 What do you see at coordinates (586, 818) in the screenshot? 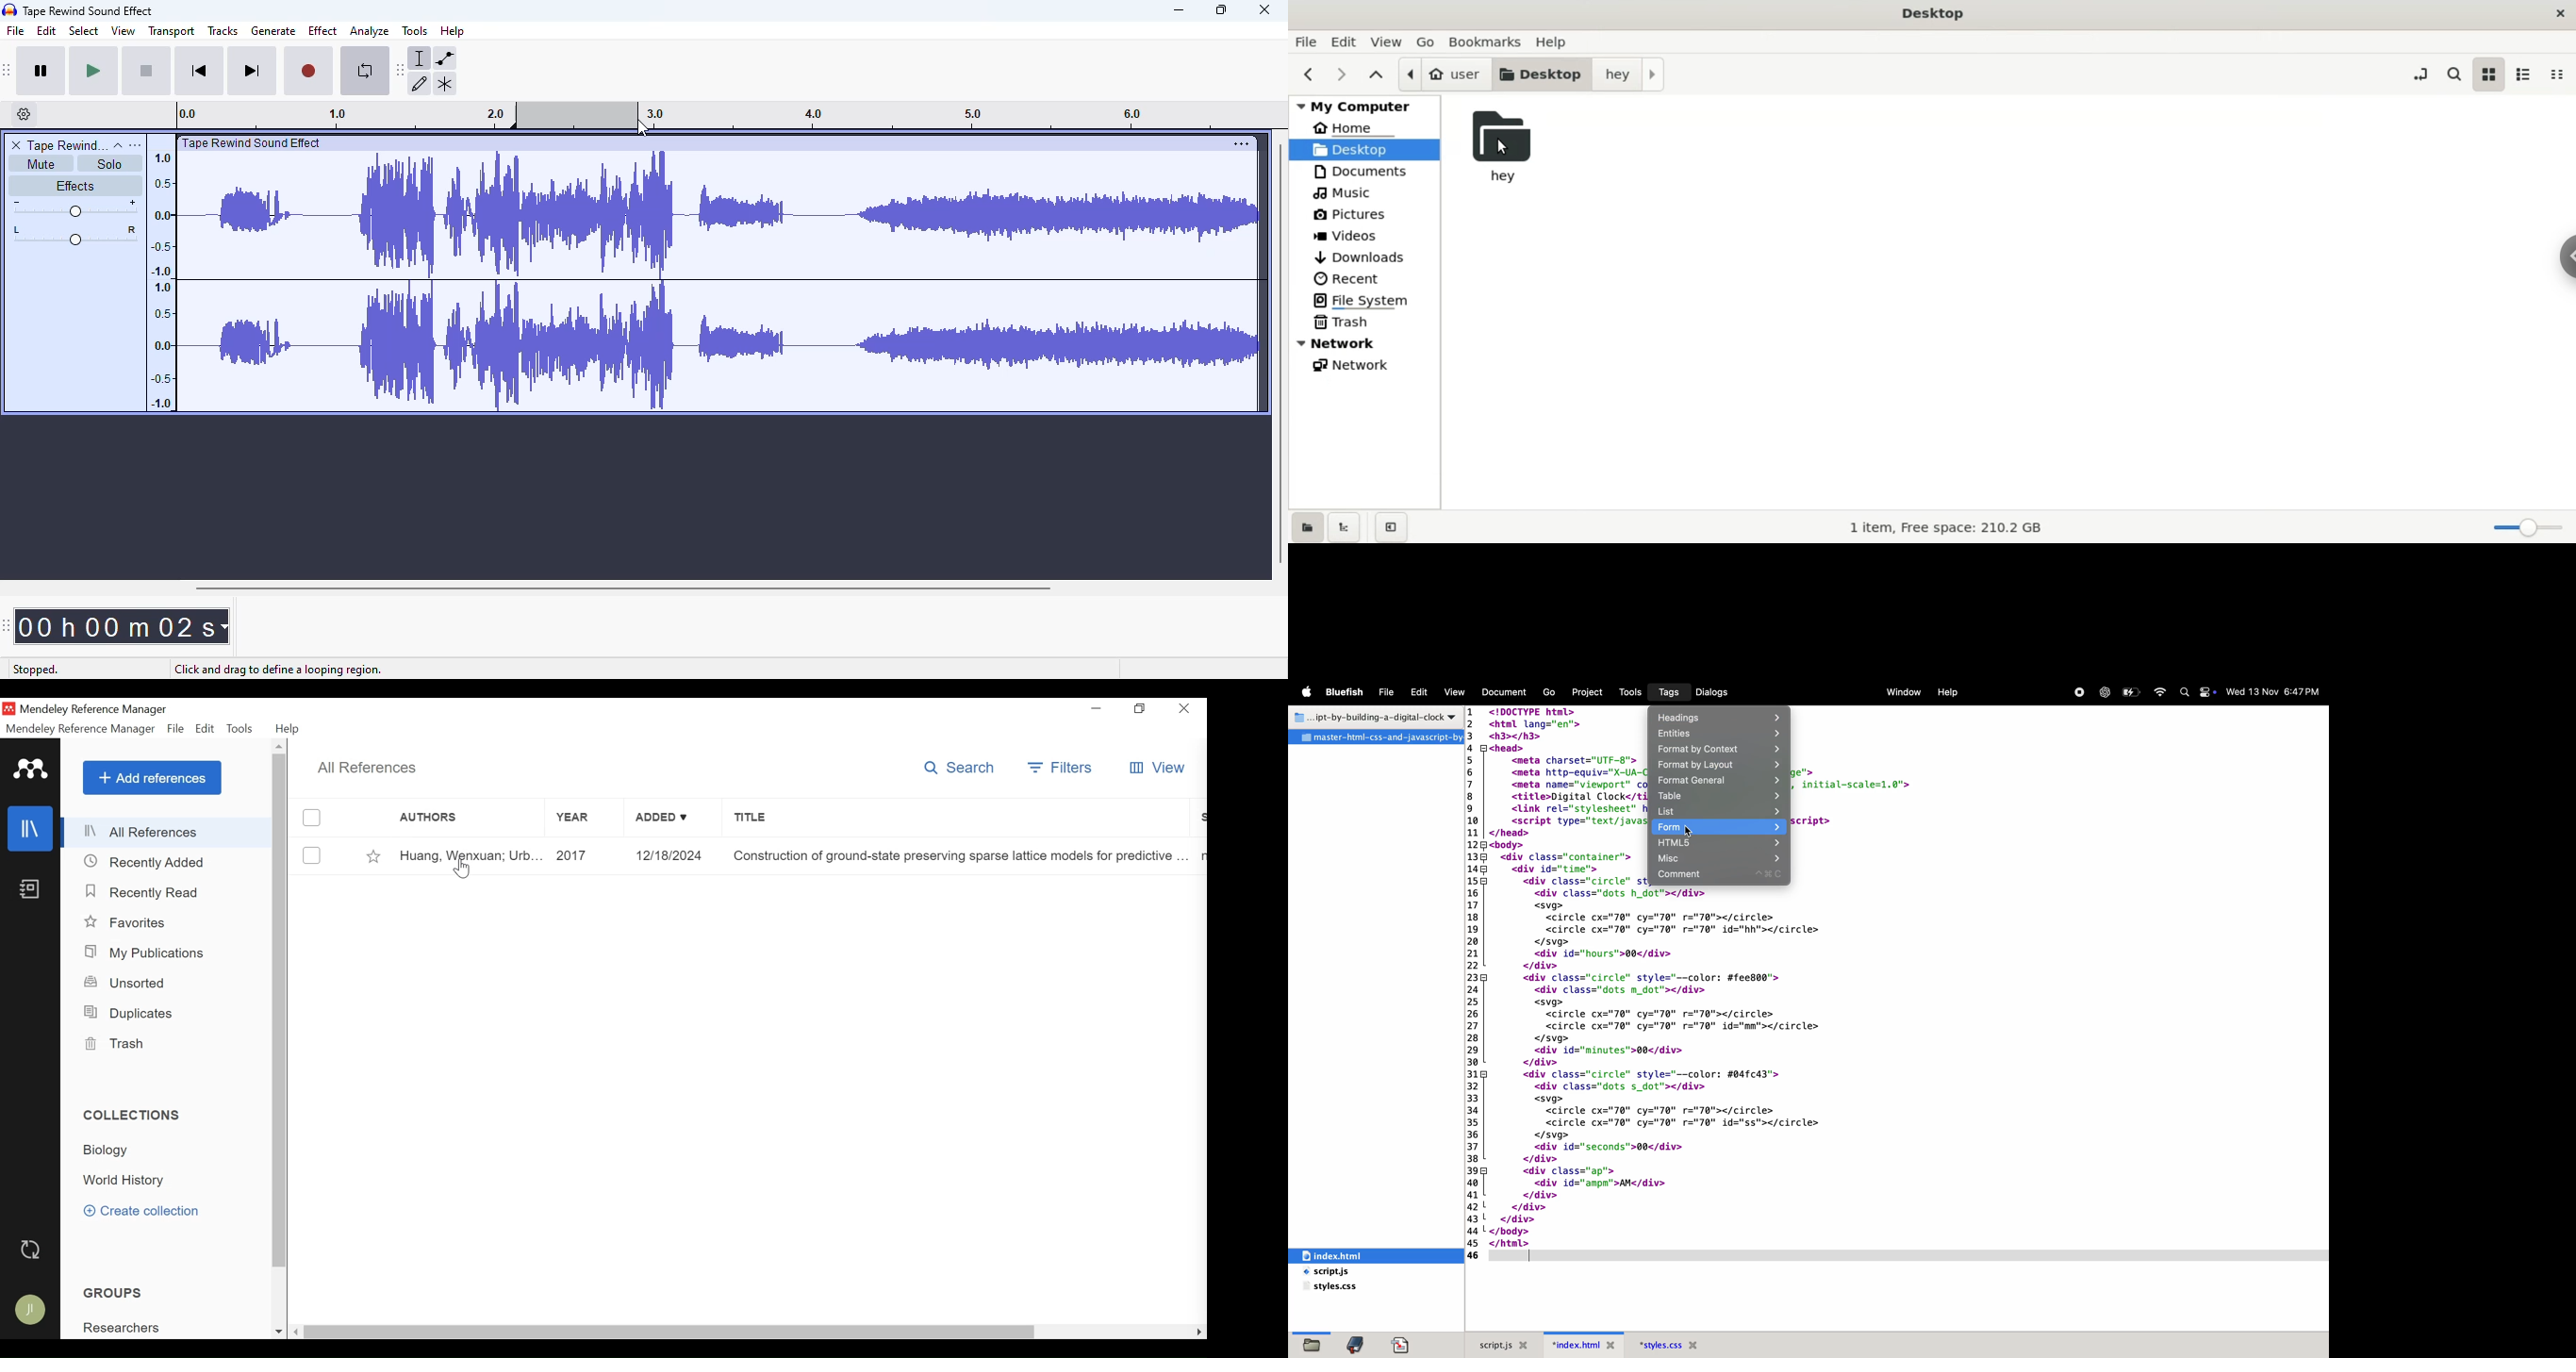
I see `Year` at bounding box center [586, 818].